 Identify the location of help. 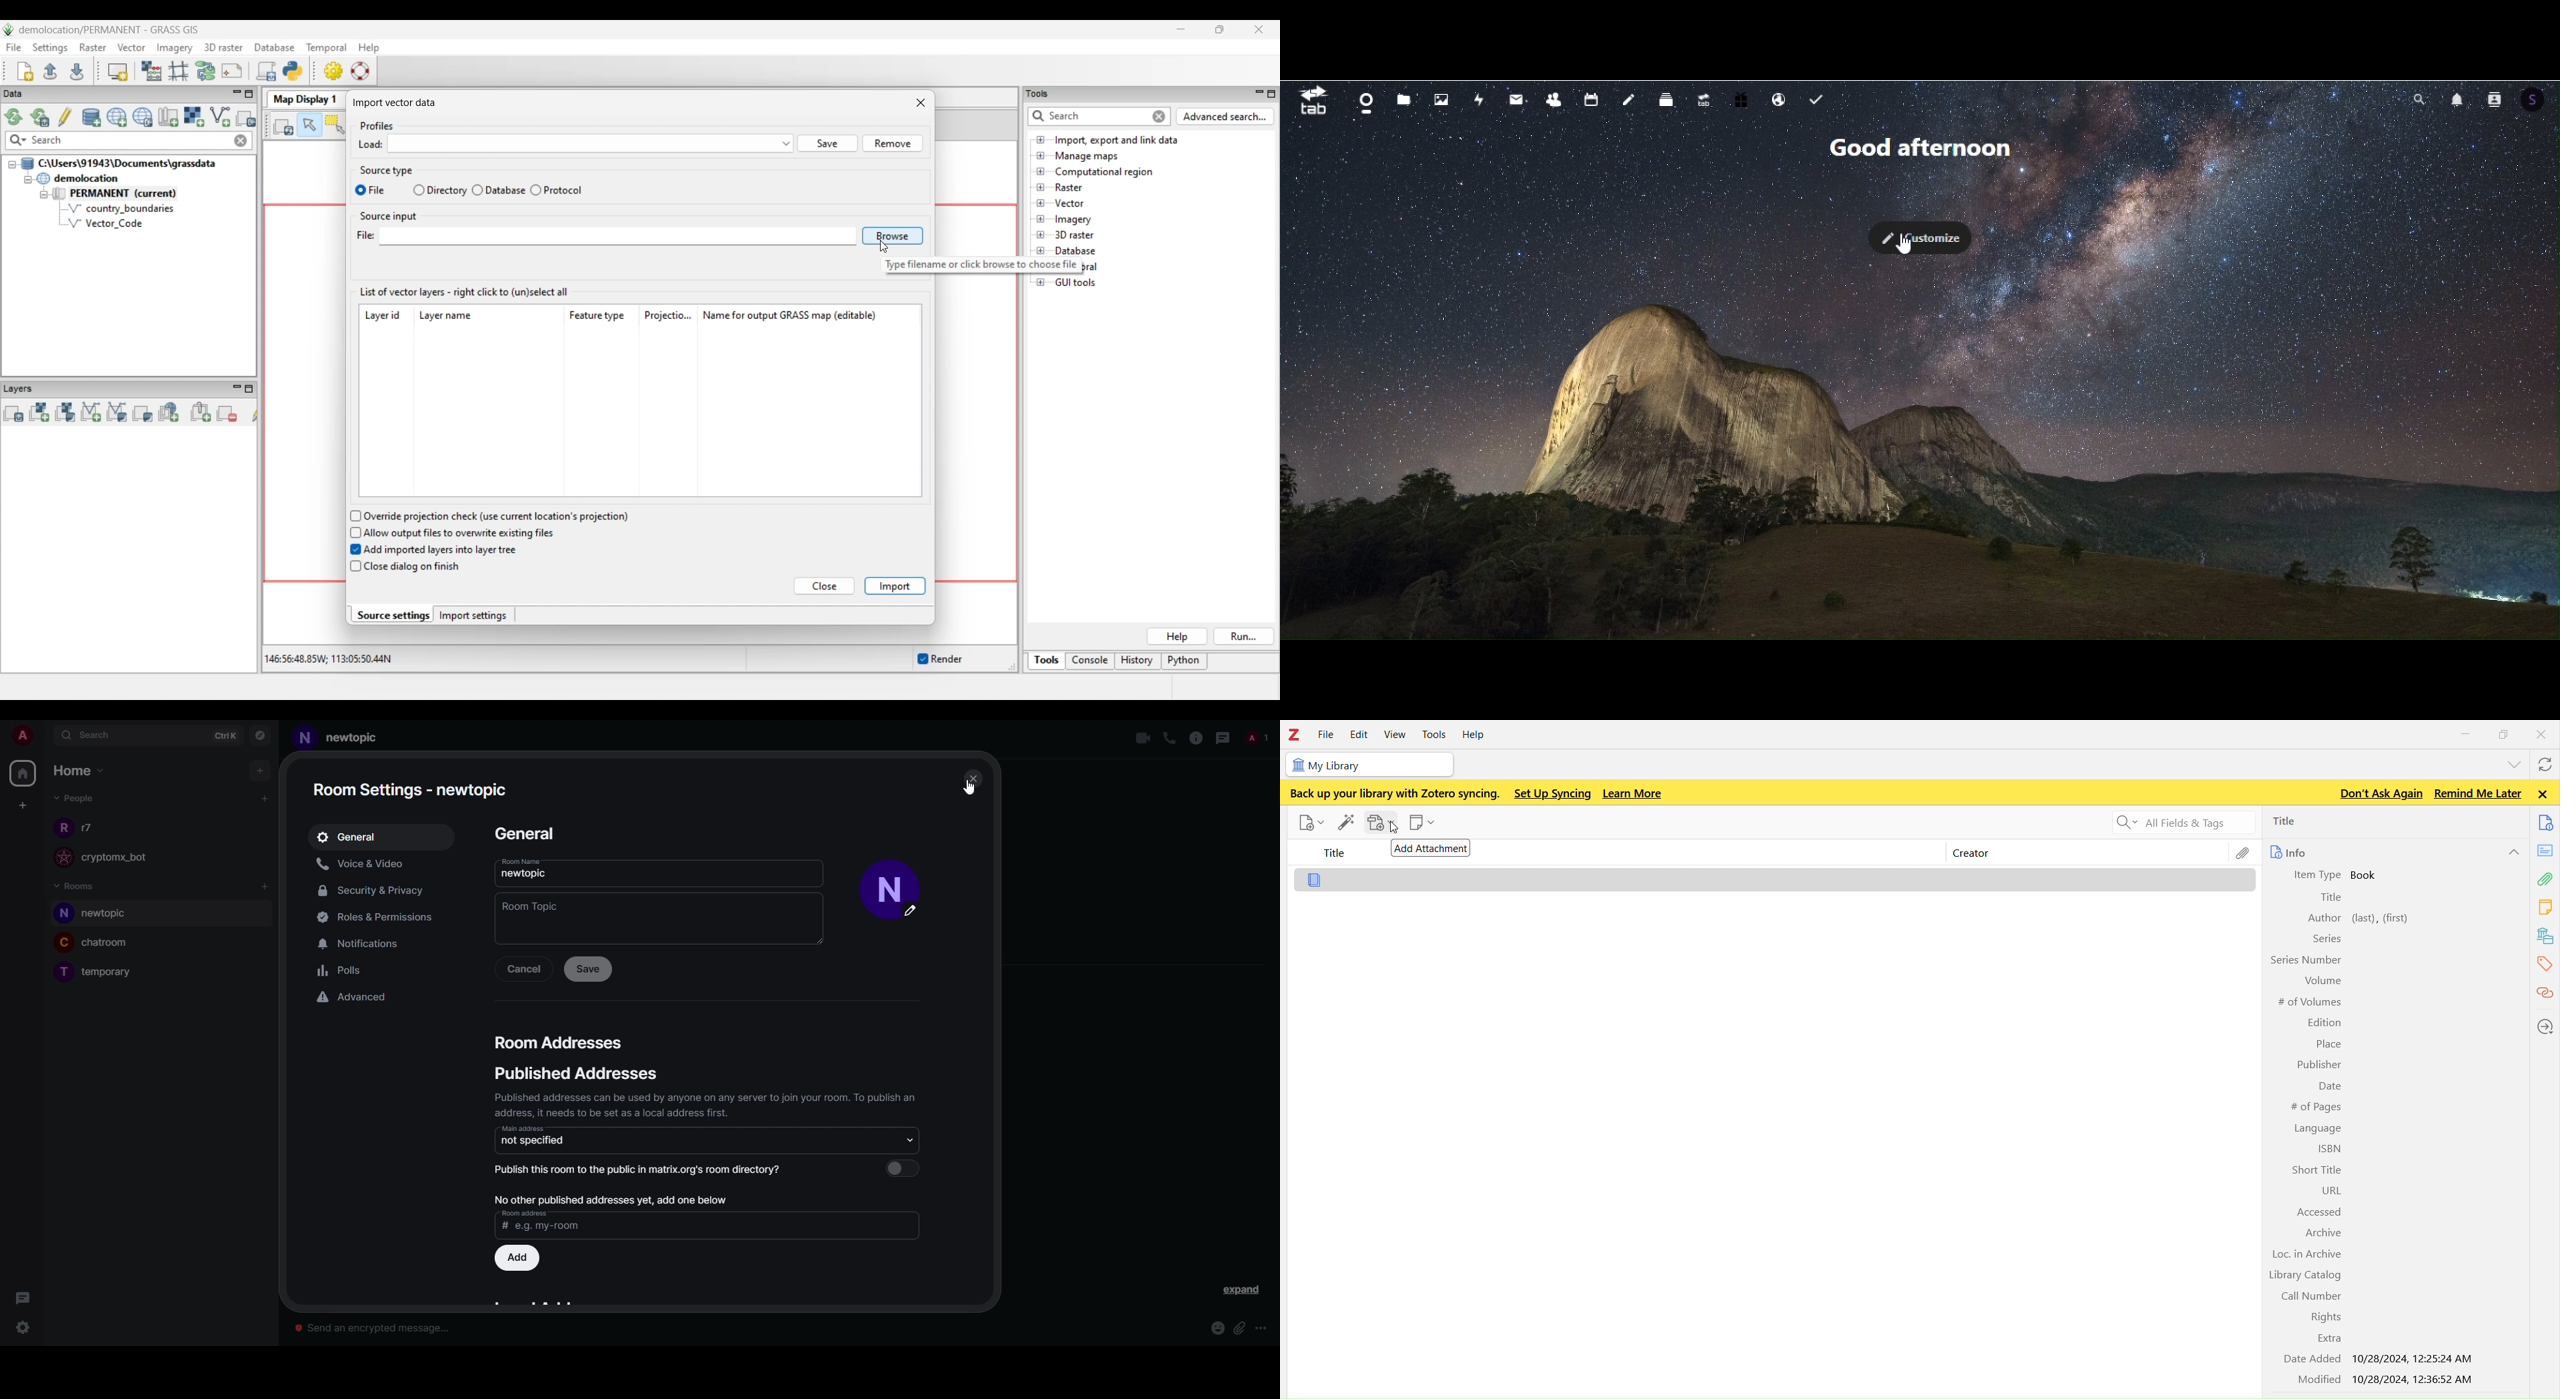
(1480, 733).